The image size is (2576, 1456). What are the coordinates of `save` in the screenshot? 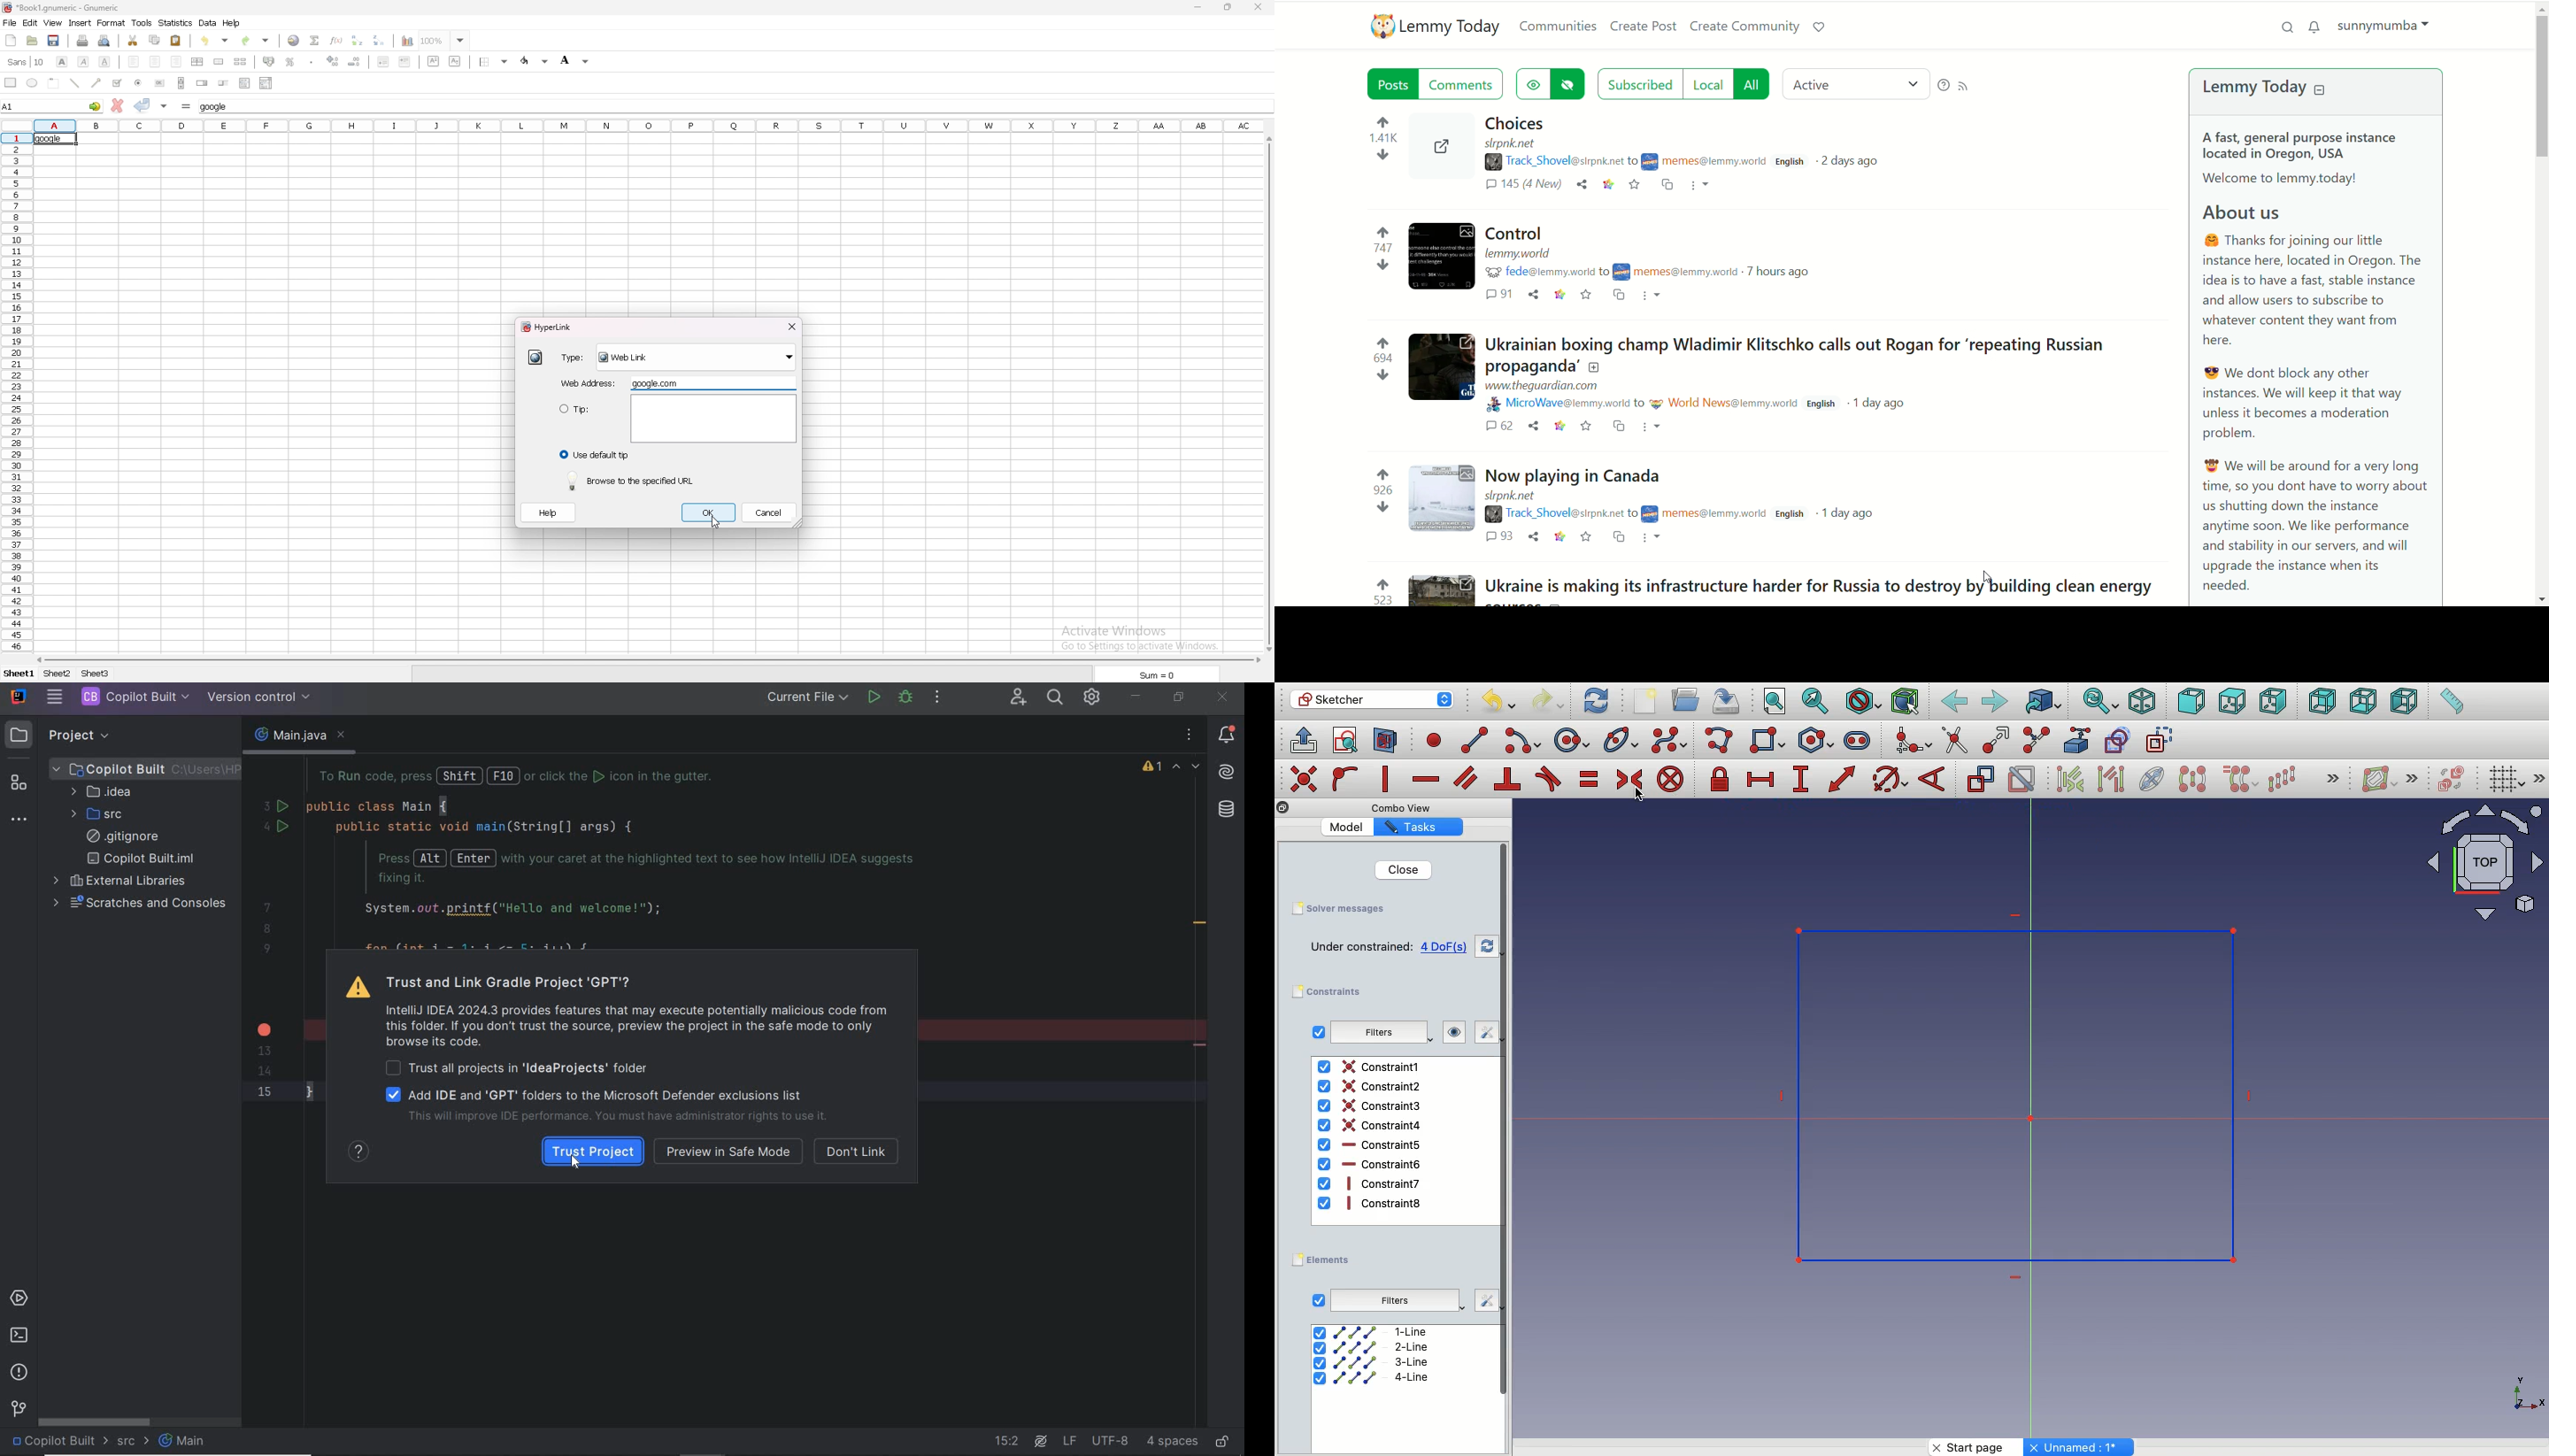 It's located at (1588, 295).